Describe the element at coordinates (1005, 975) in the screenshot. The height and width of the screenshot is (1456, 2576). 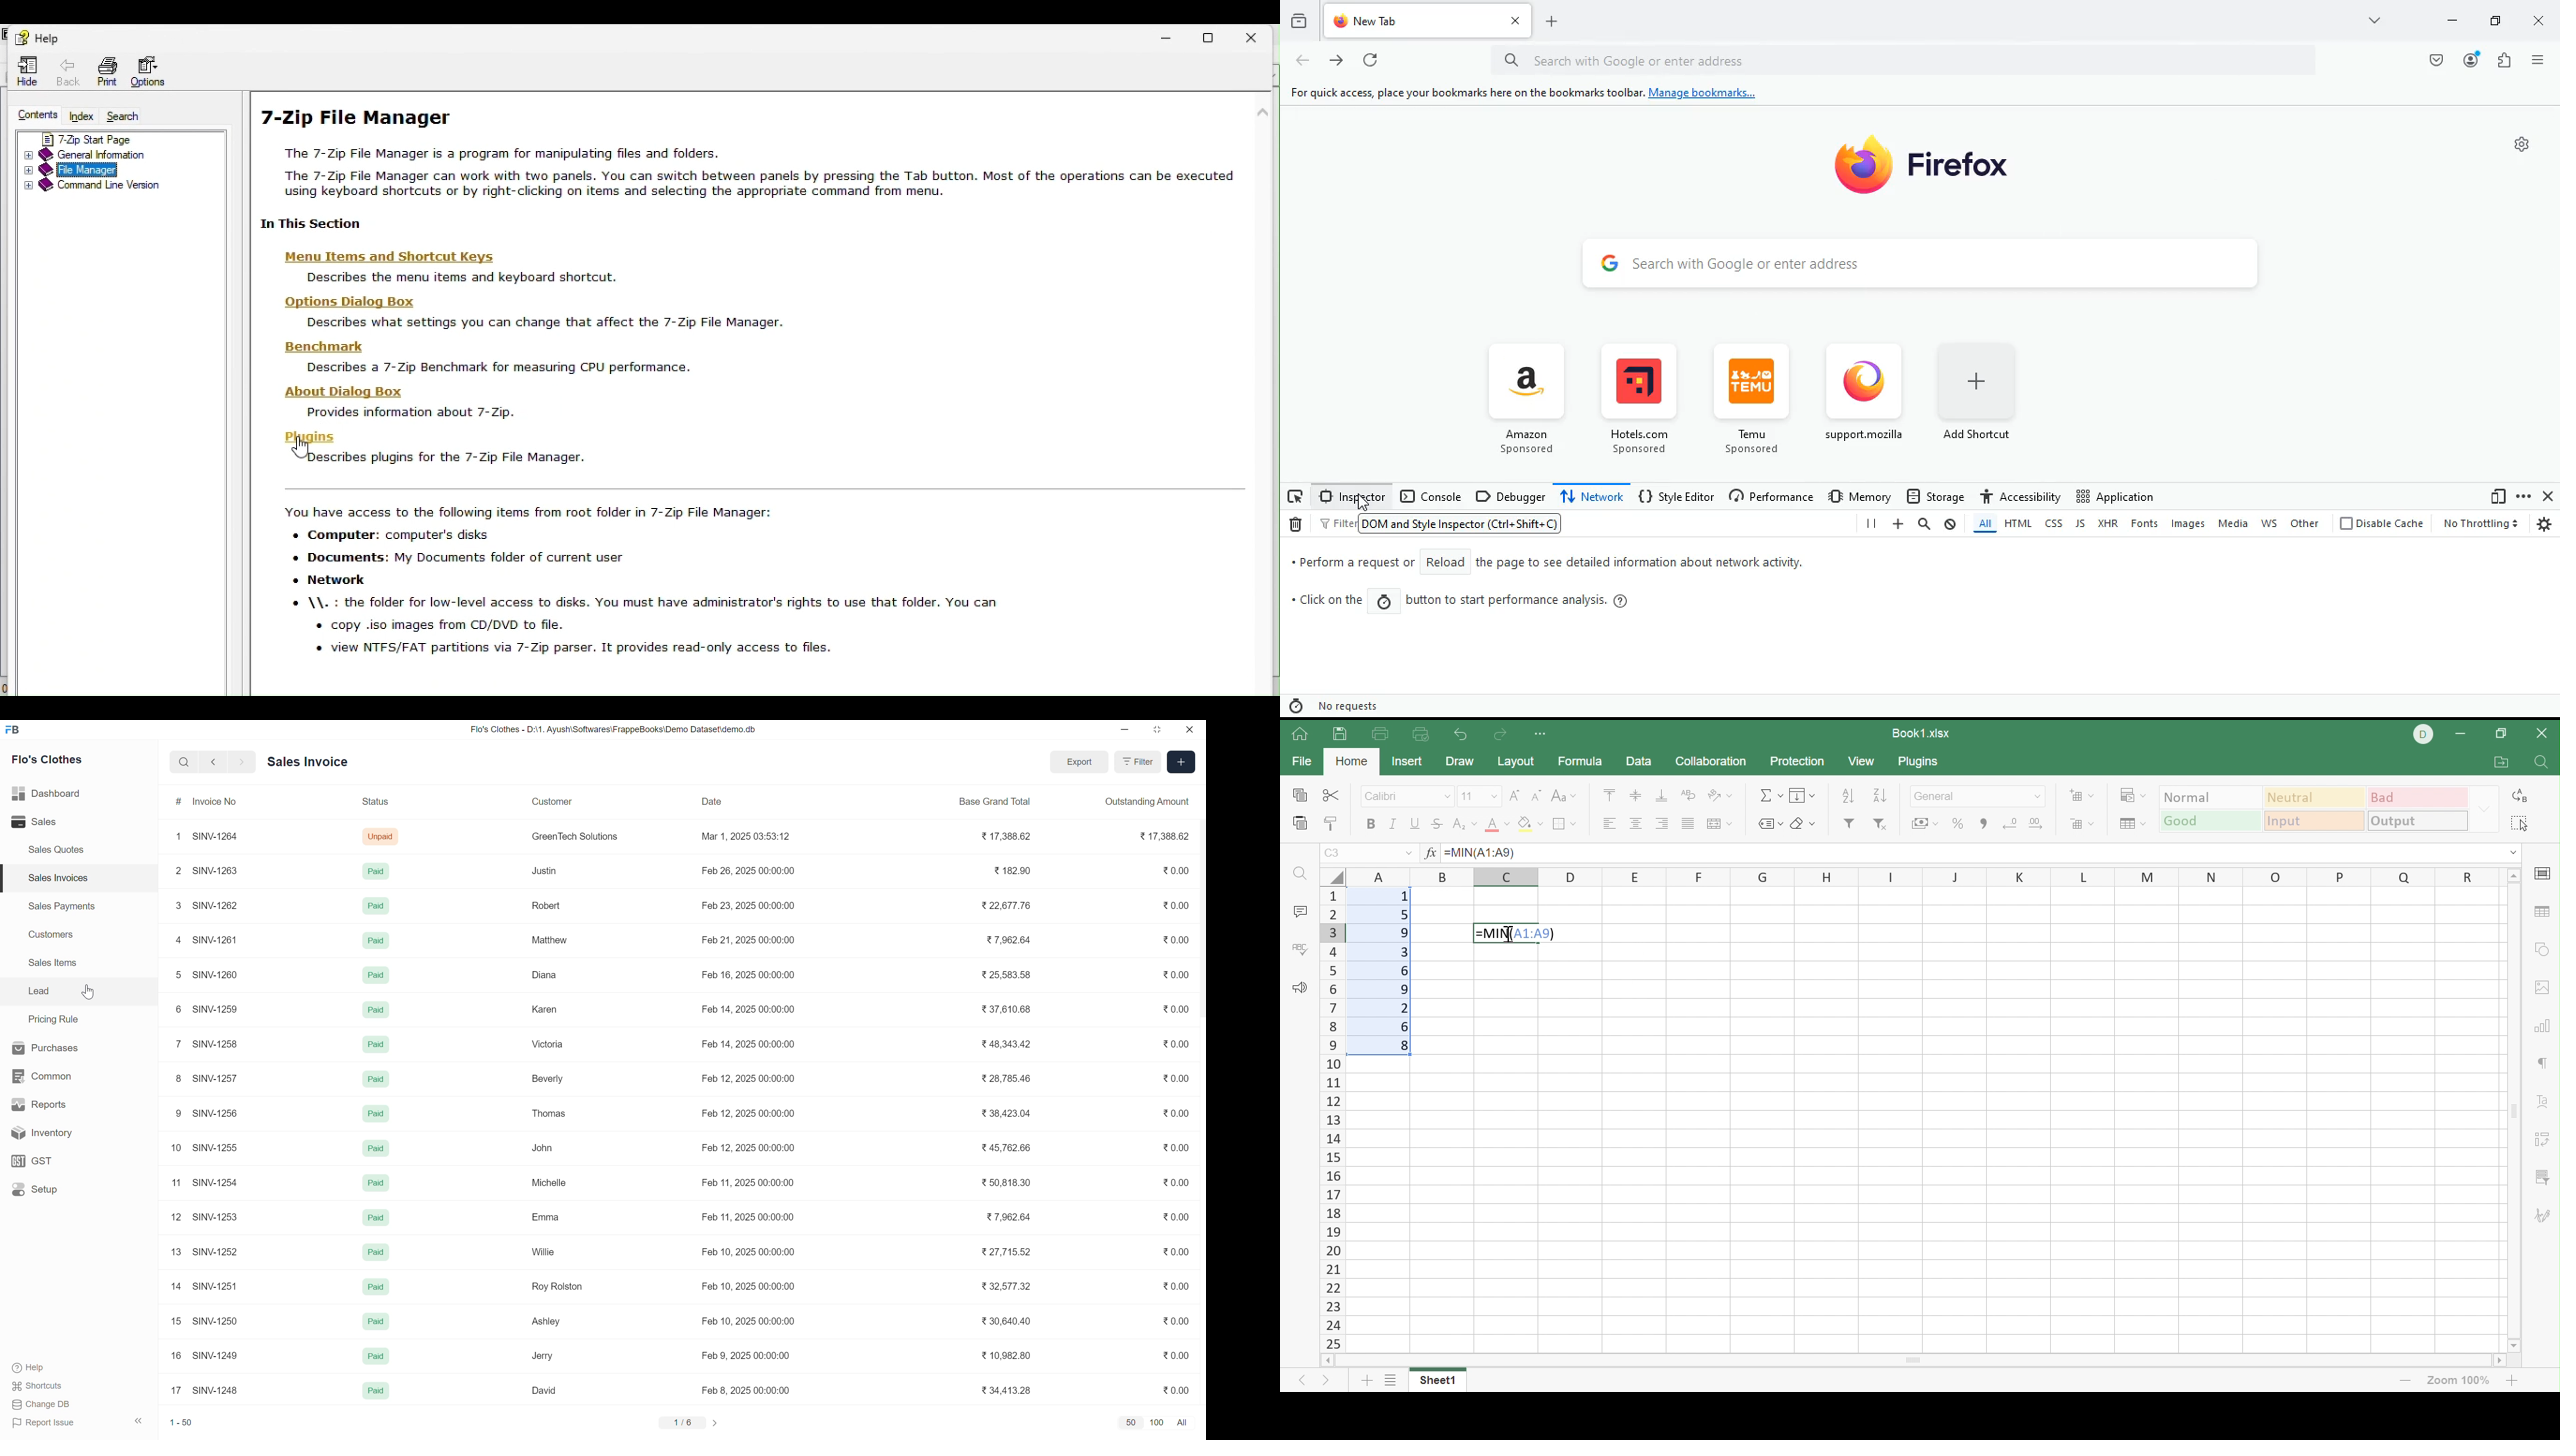
I see `325,583.58` at that location.